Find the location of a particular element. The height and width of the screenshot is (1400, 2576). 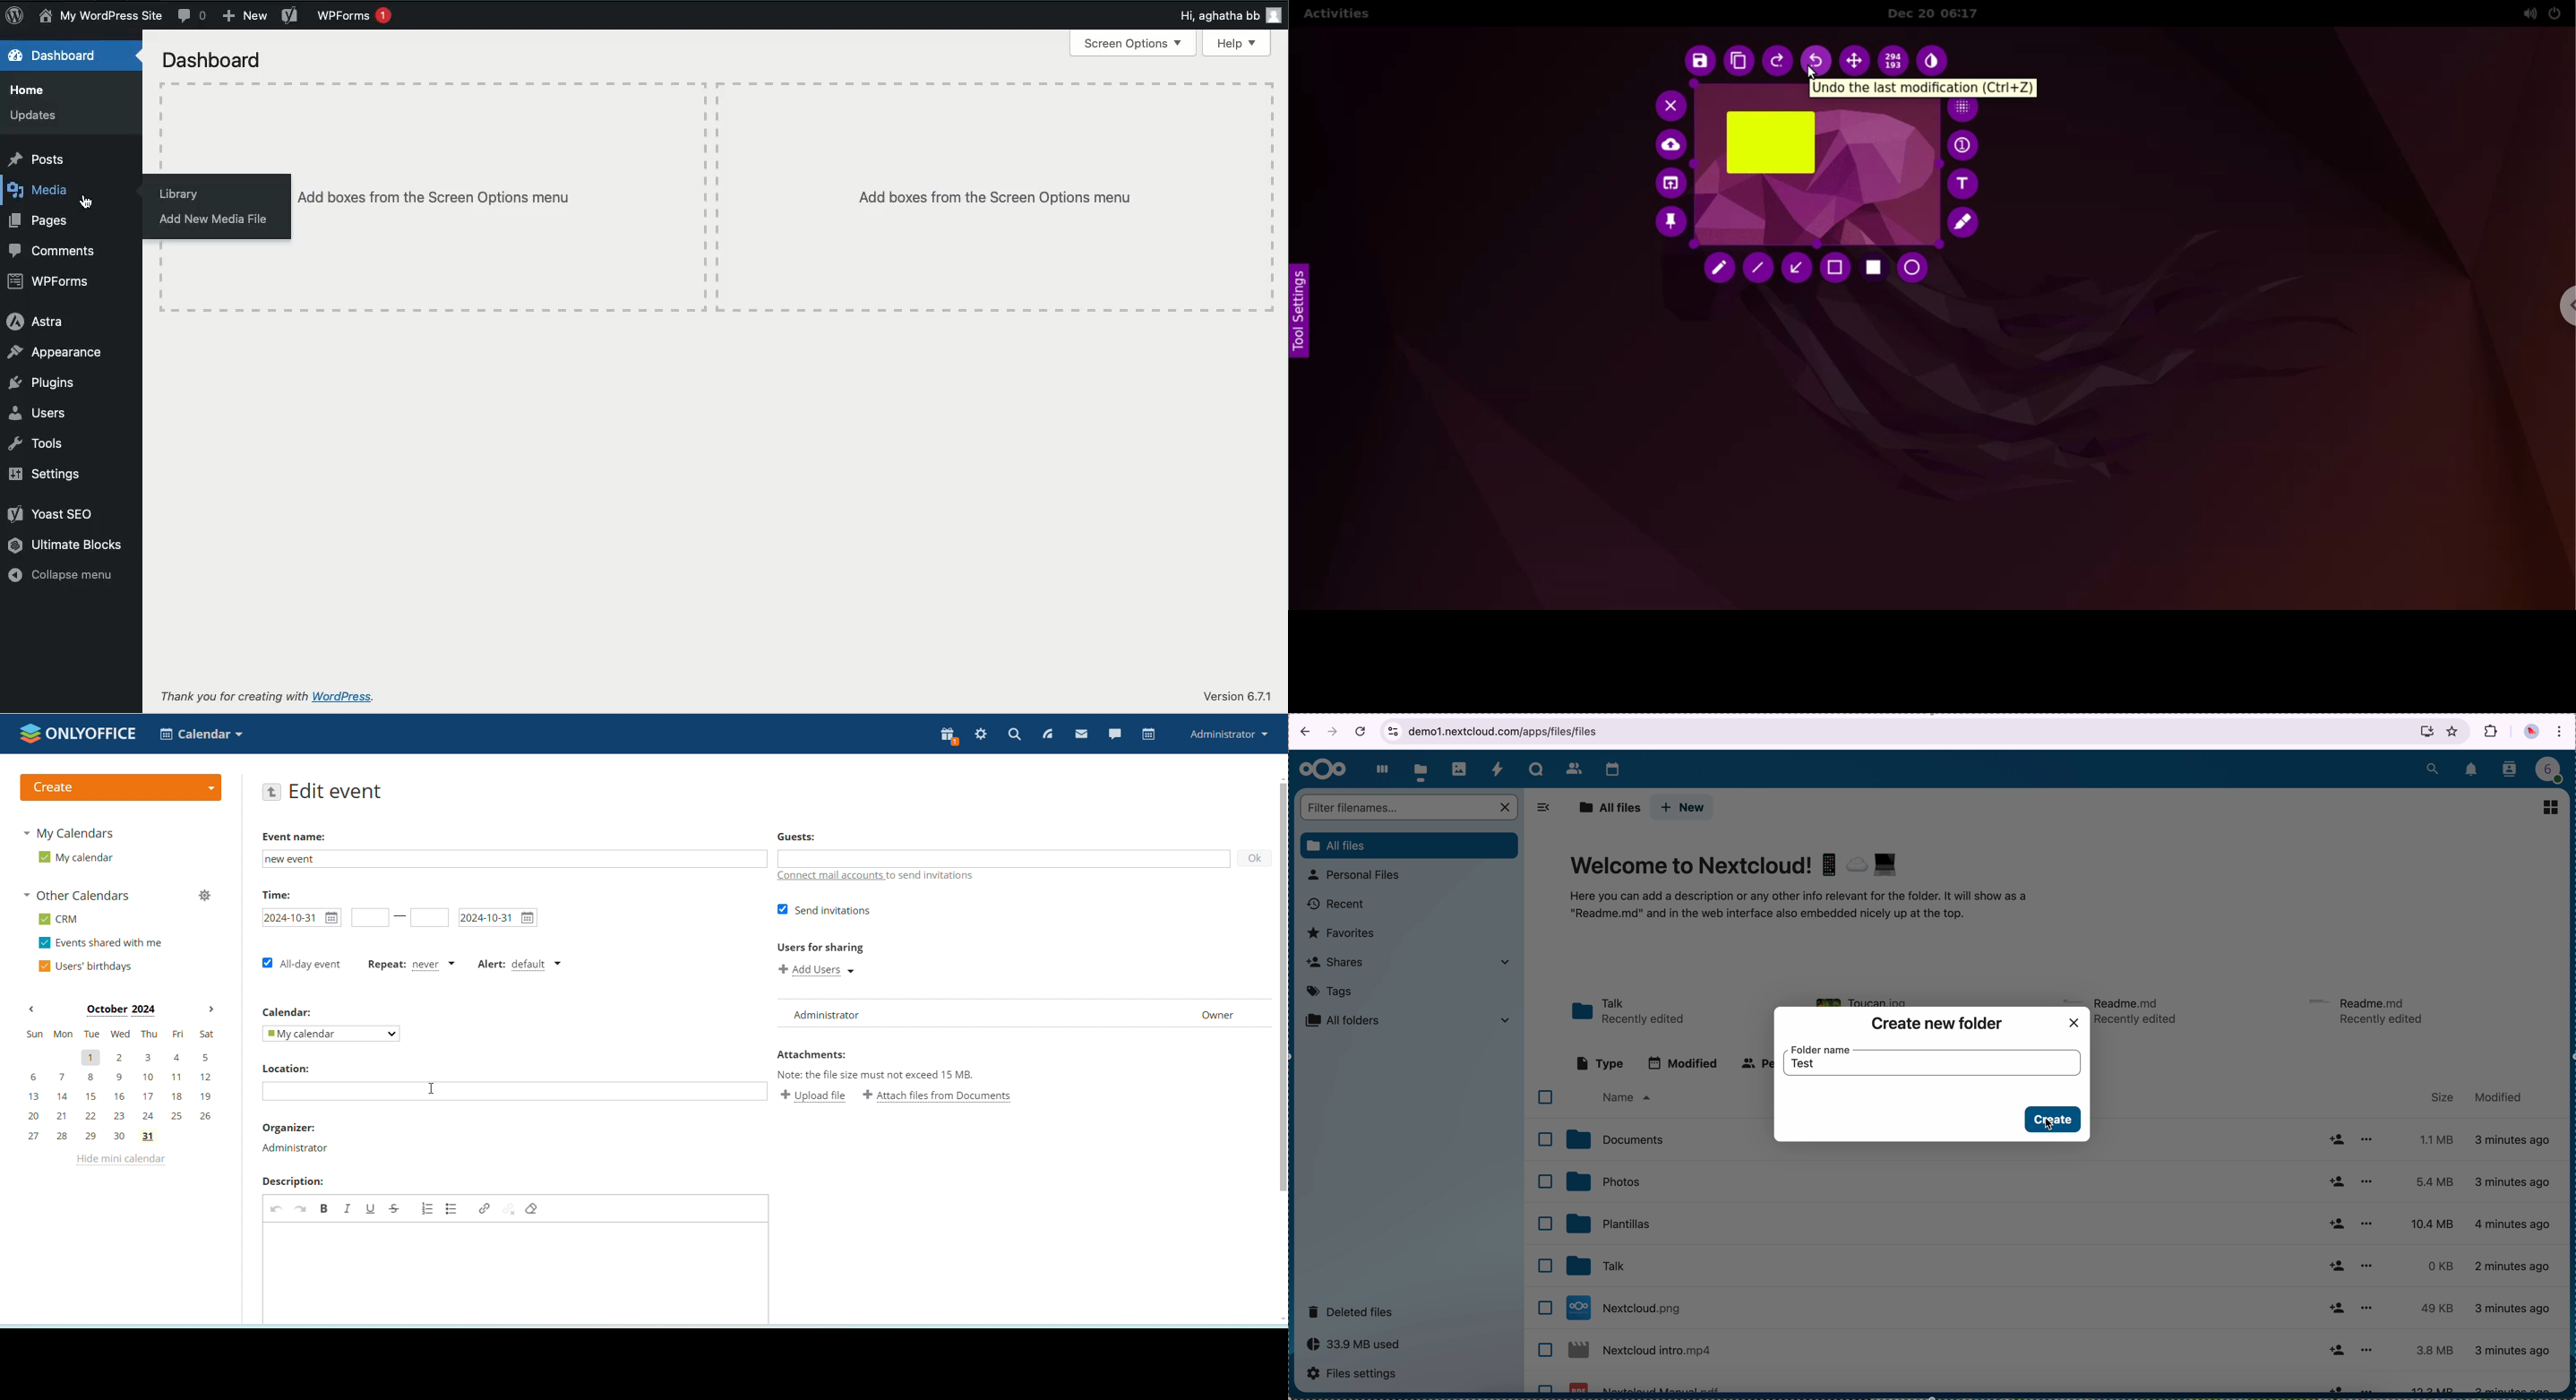

shares is located at coordinates (1407, 961).